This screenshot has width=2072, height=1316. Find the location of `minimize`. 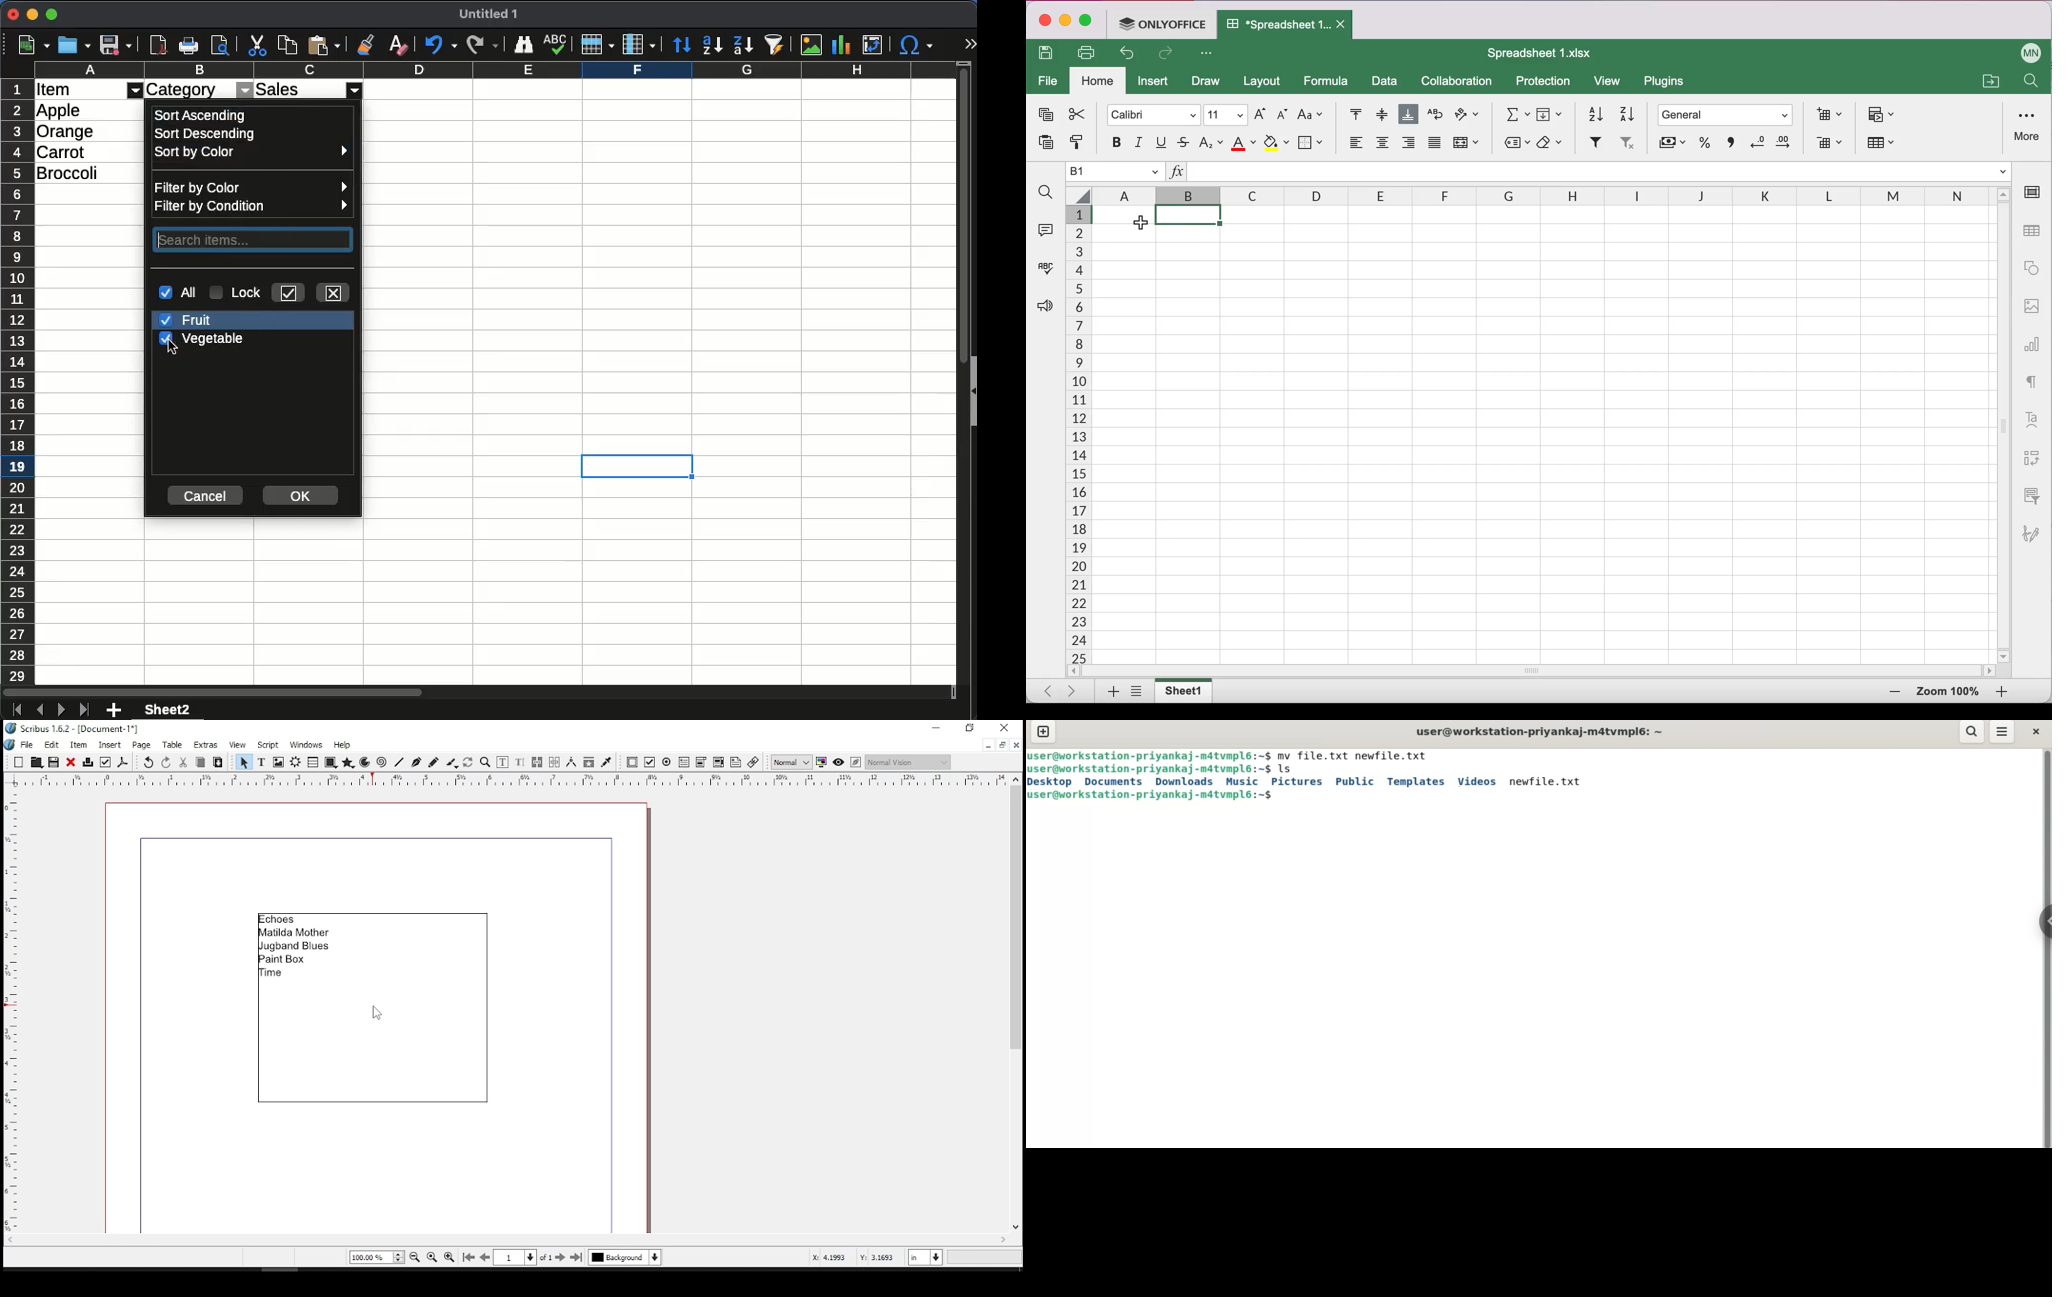

minimize is located at coordinates (32, 14).